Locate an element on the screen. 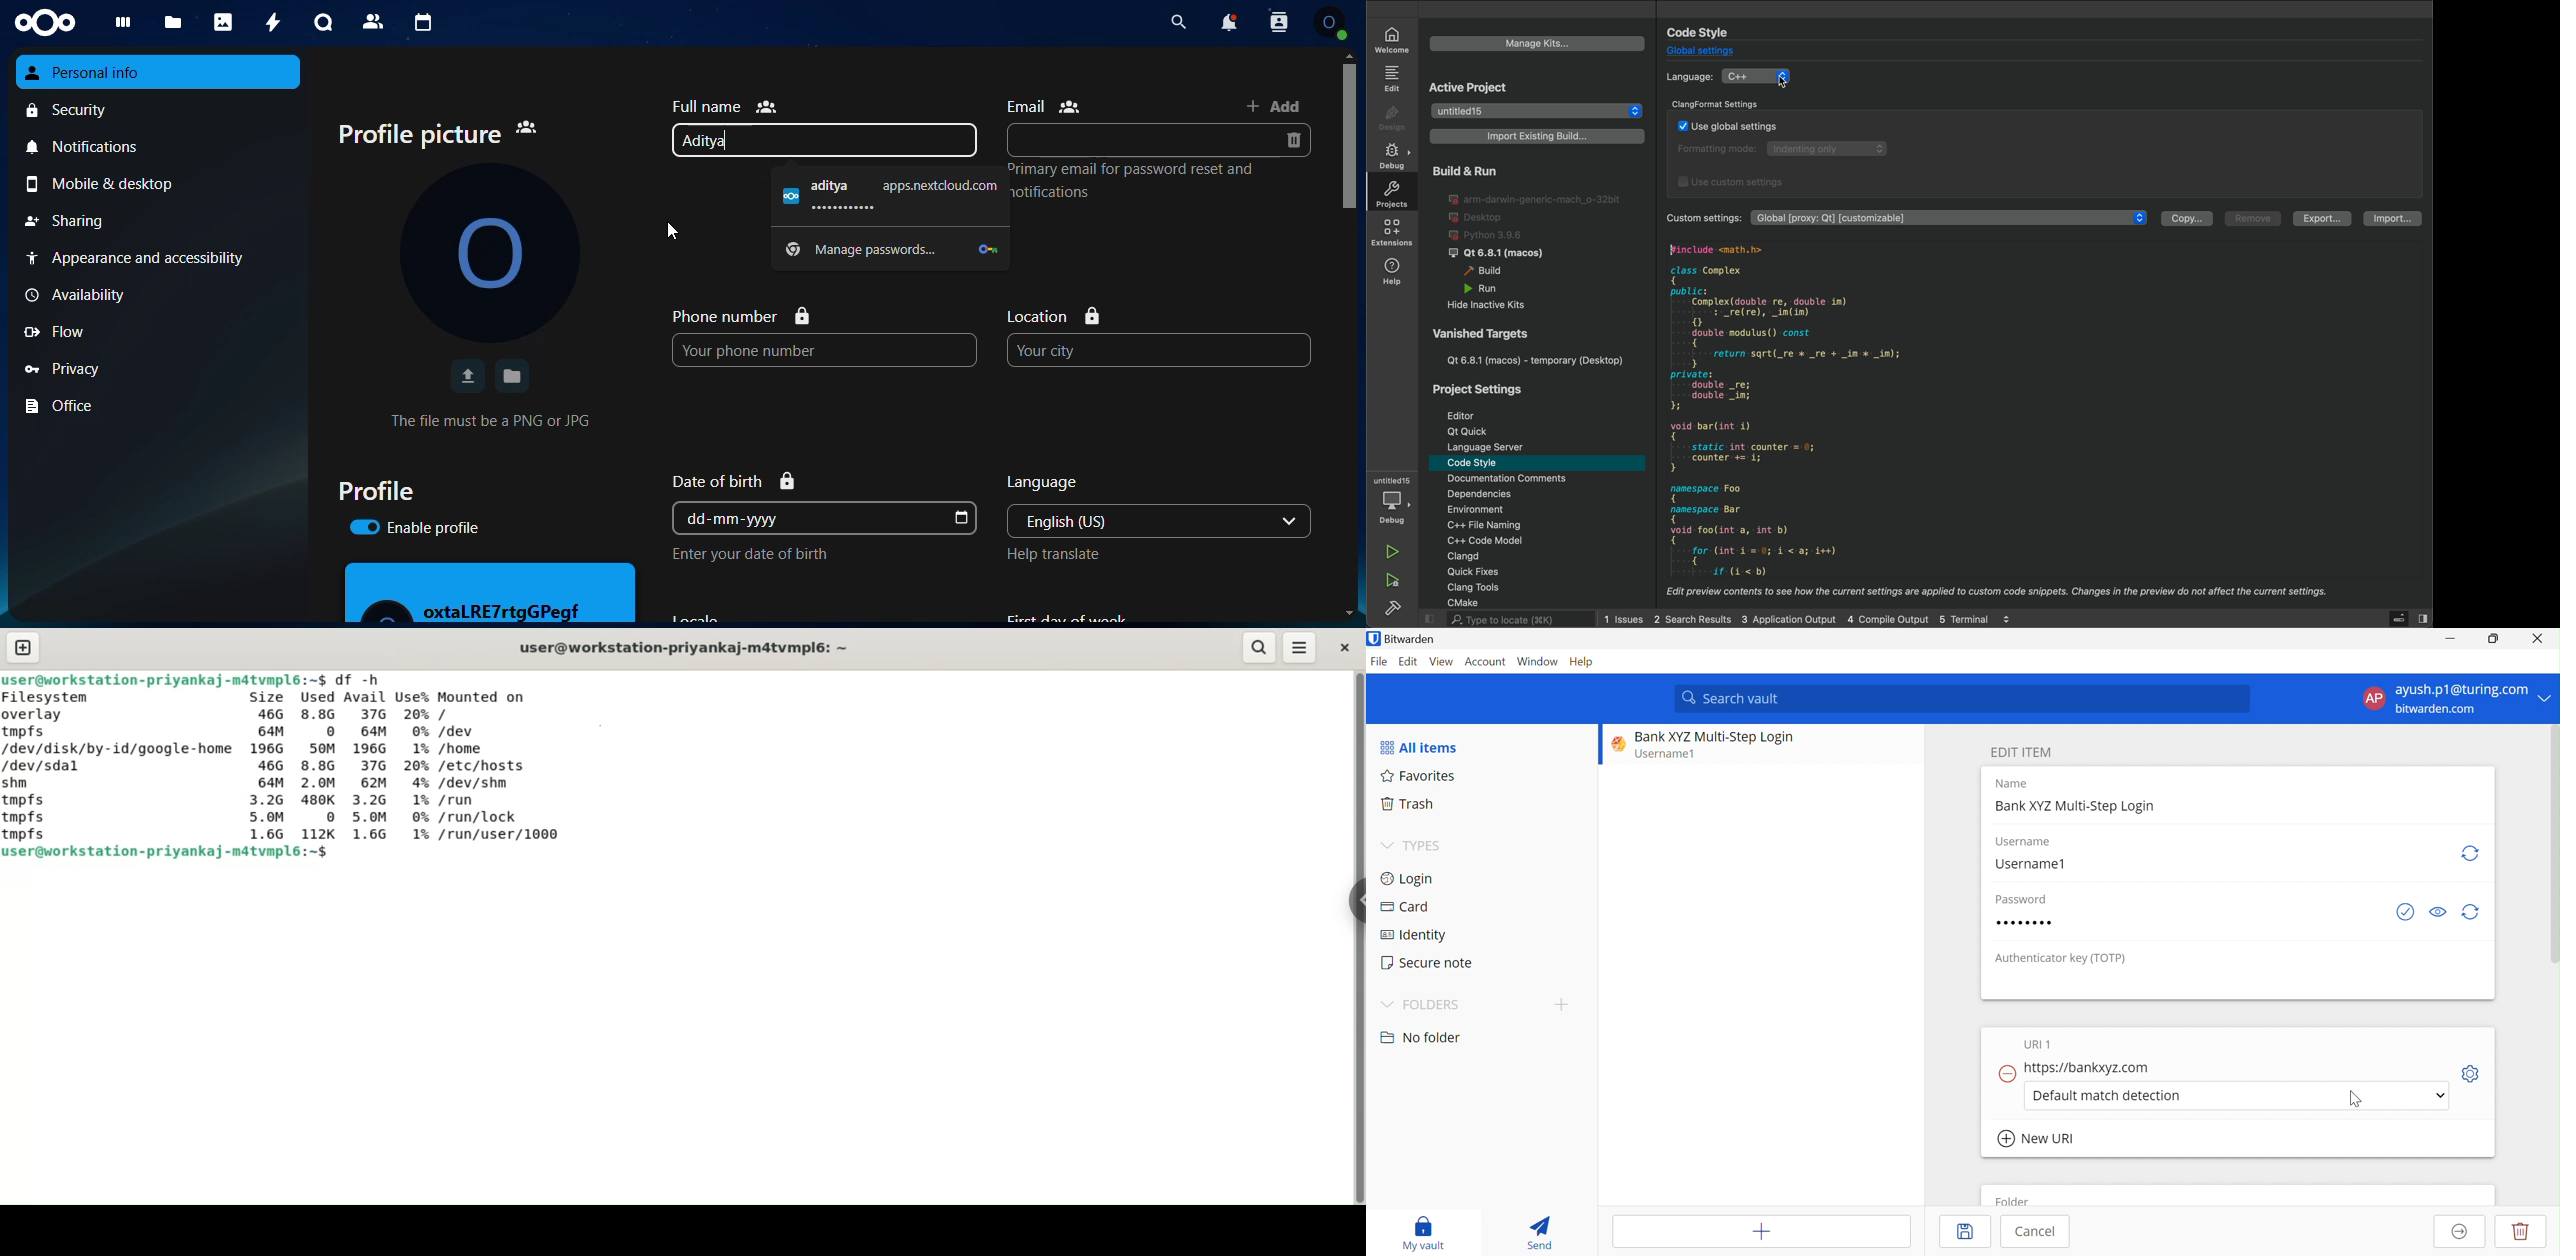  Edit is located at coordinates (1408, 662).